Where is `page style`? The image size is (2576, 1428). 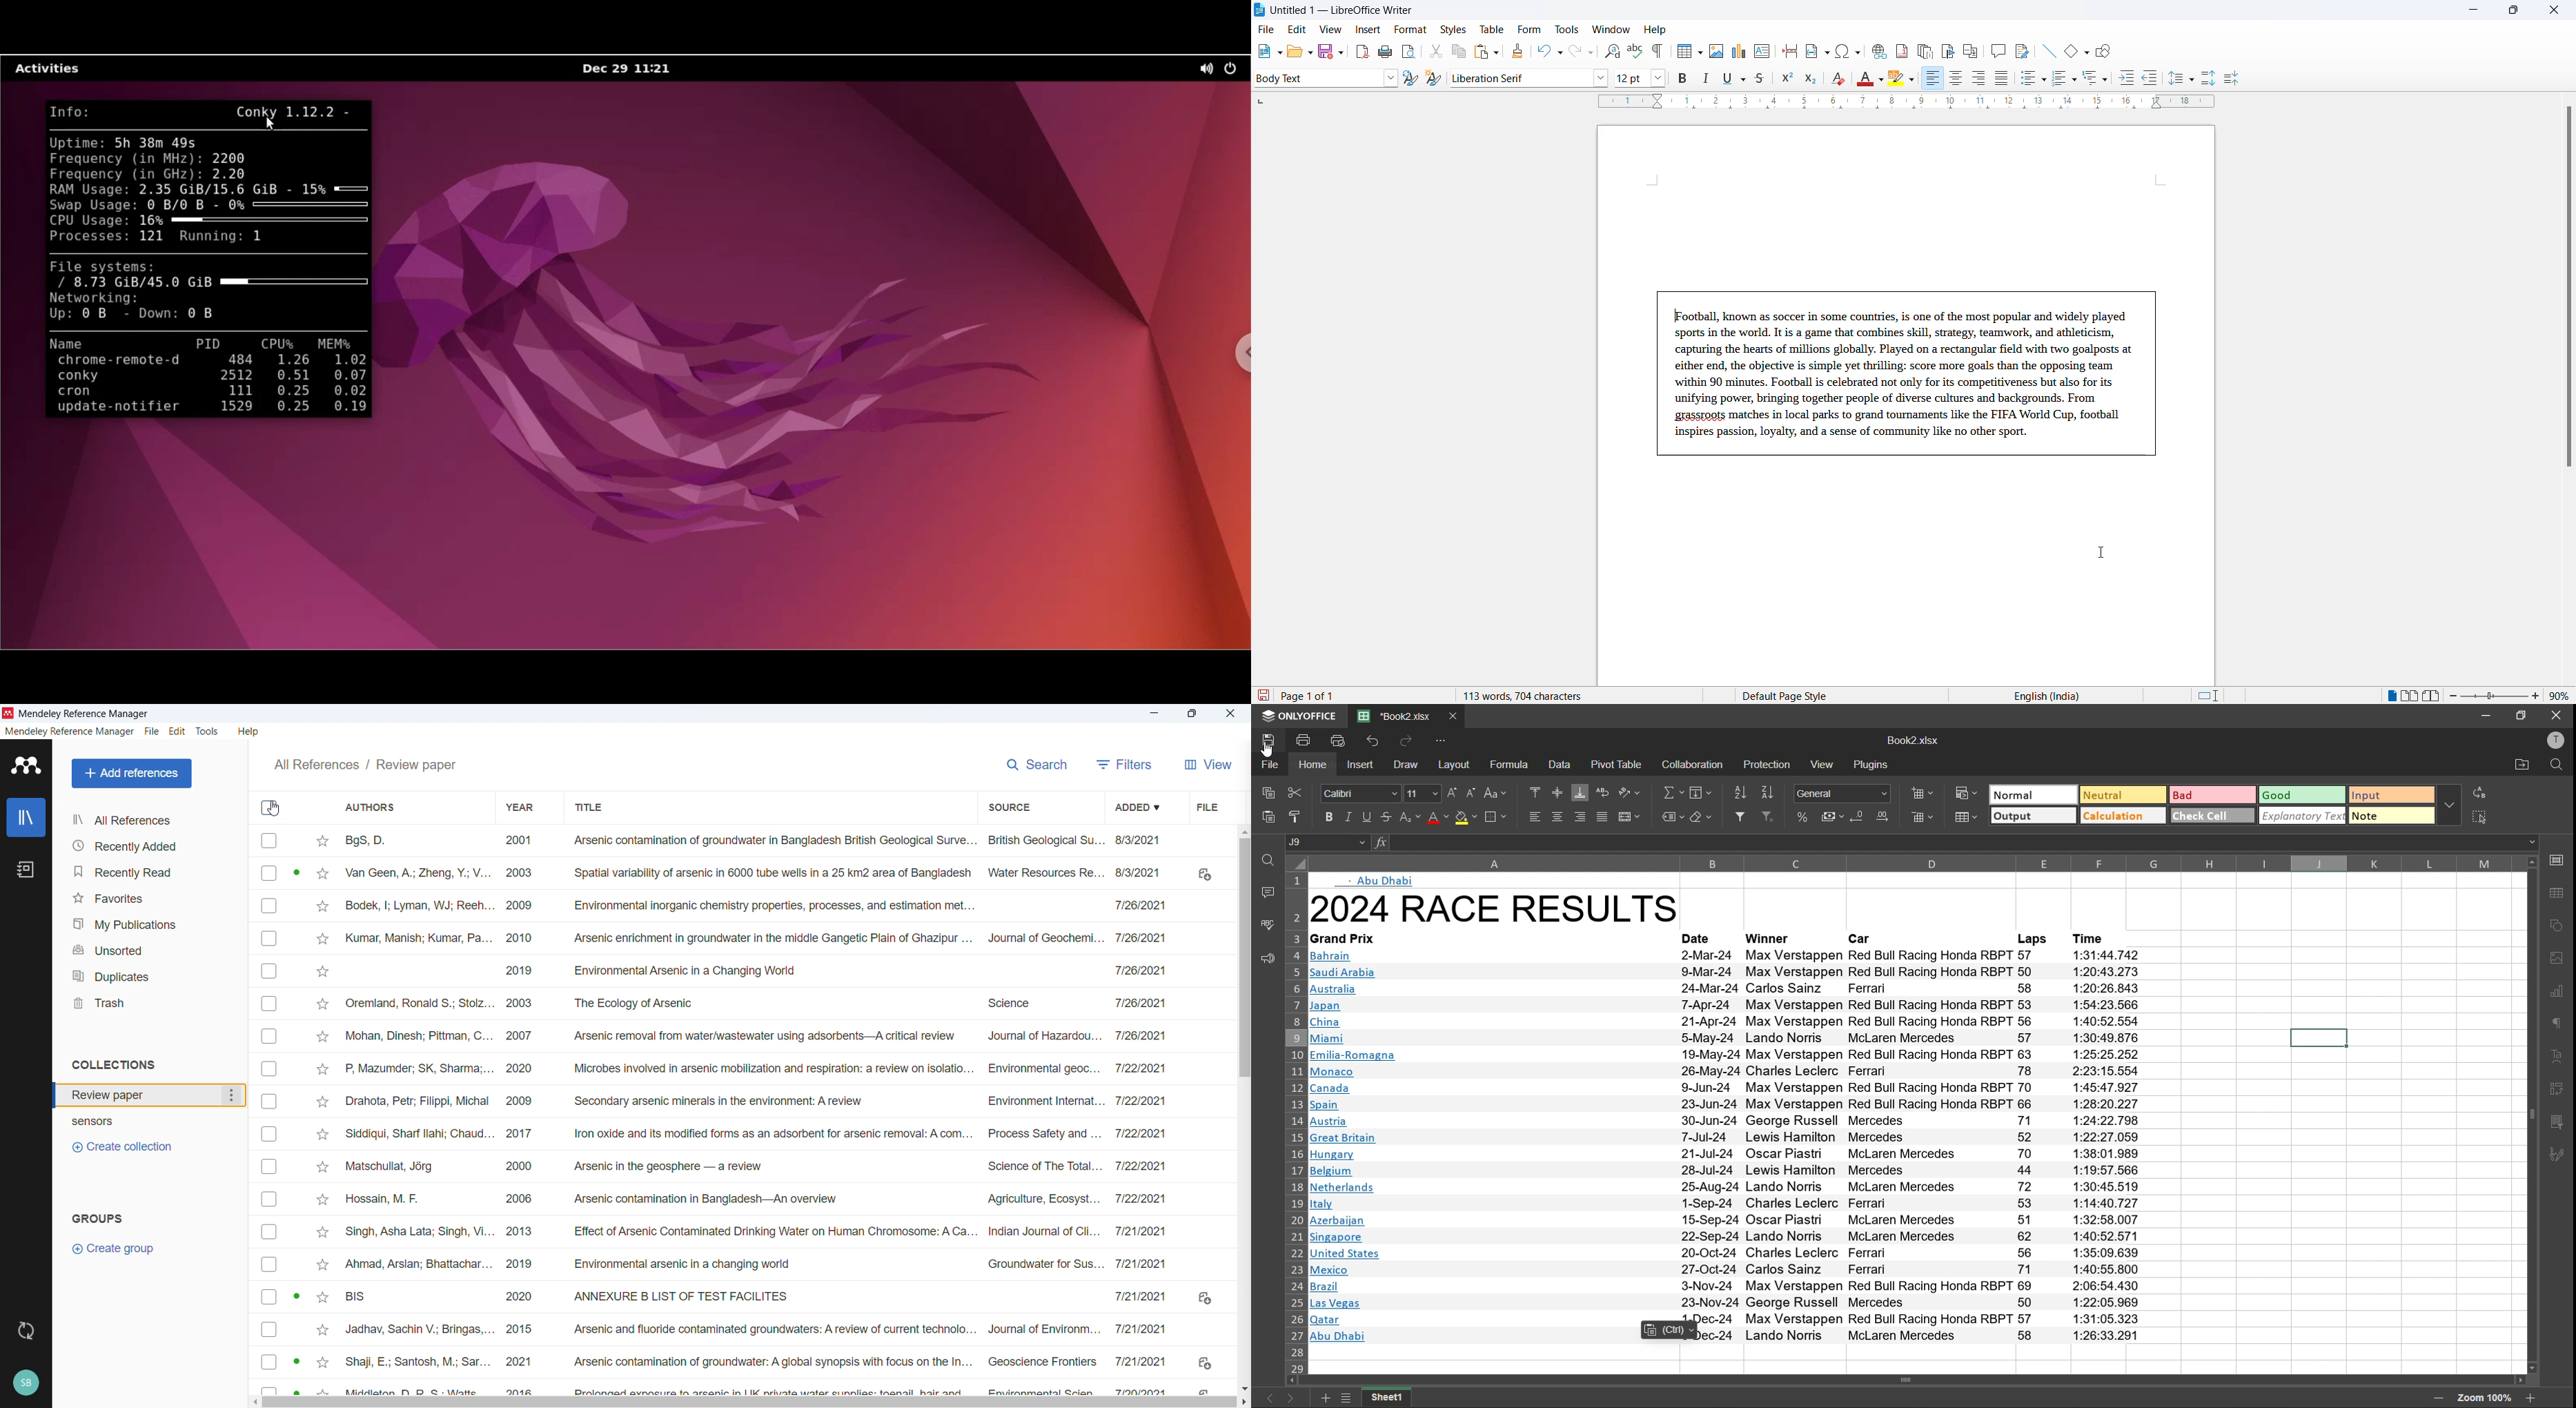 page style is located at coordinates (1790, 696).